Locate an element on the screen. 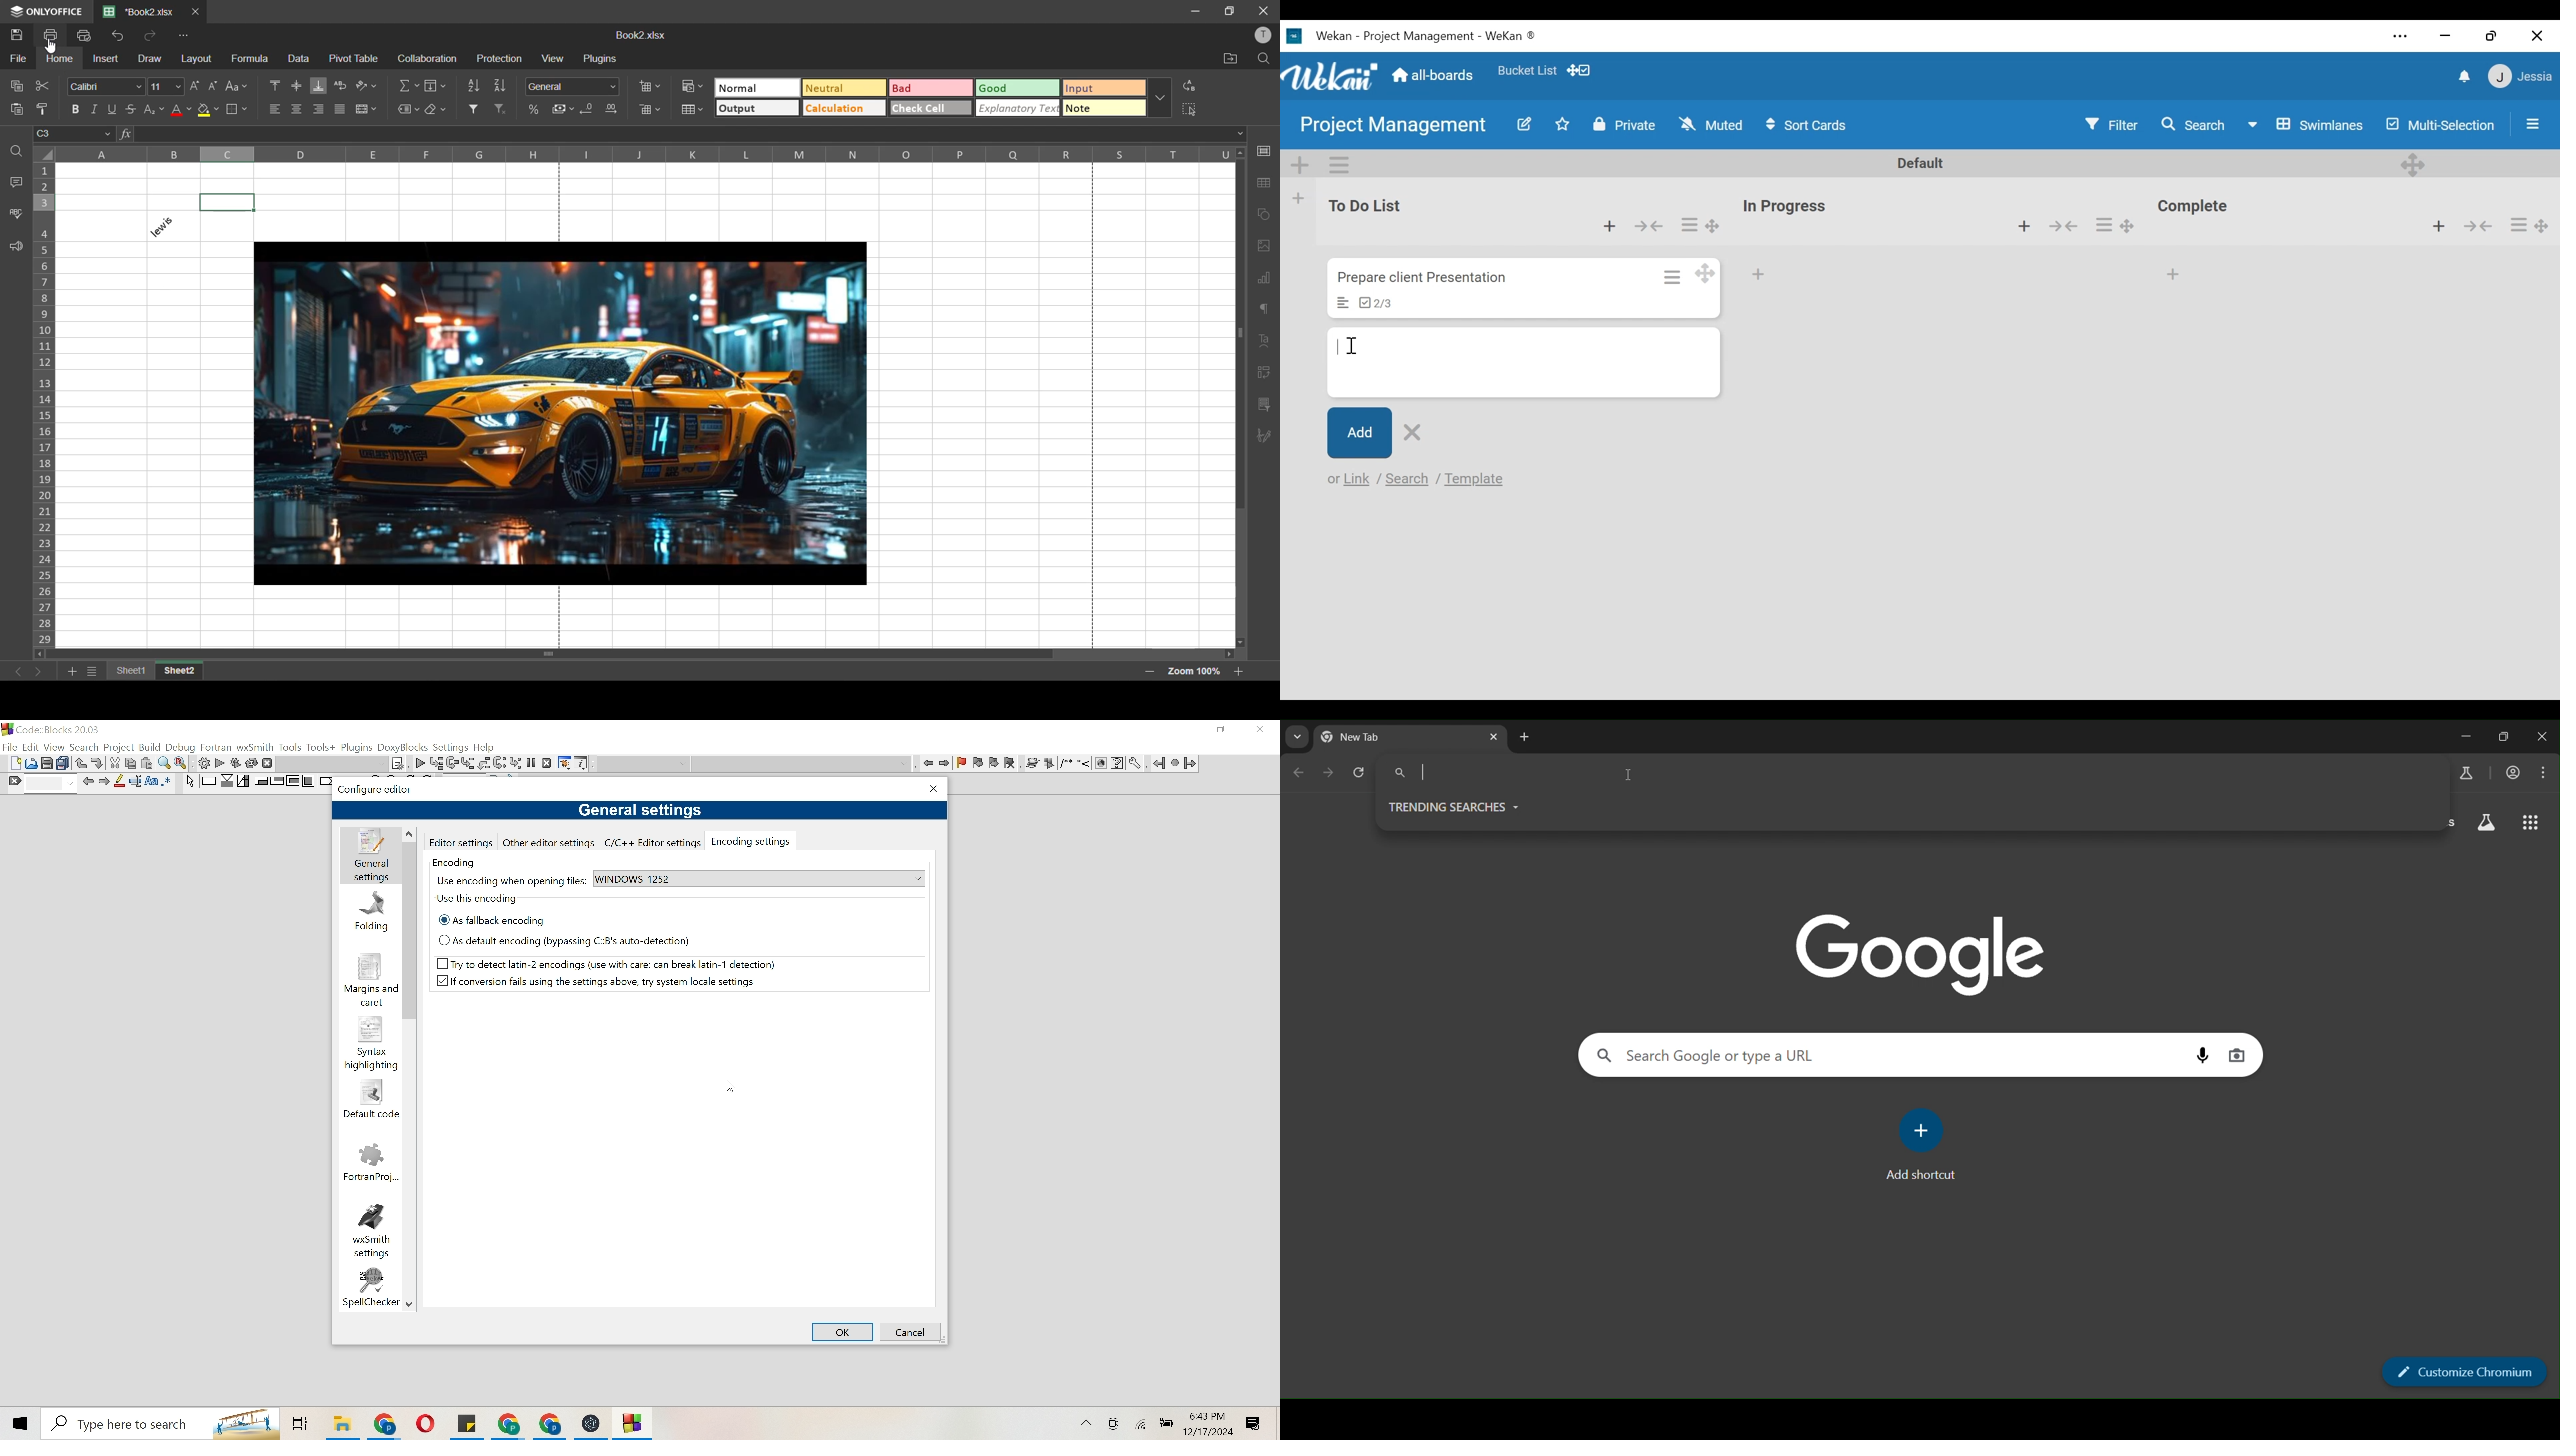  spellcheck is located at coordinates (12, 215).